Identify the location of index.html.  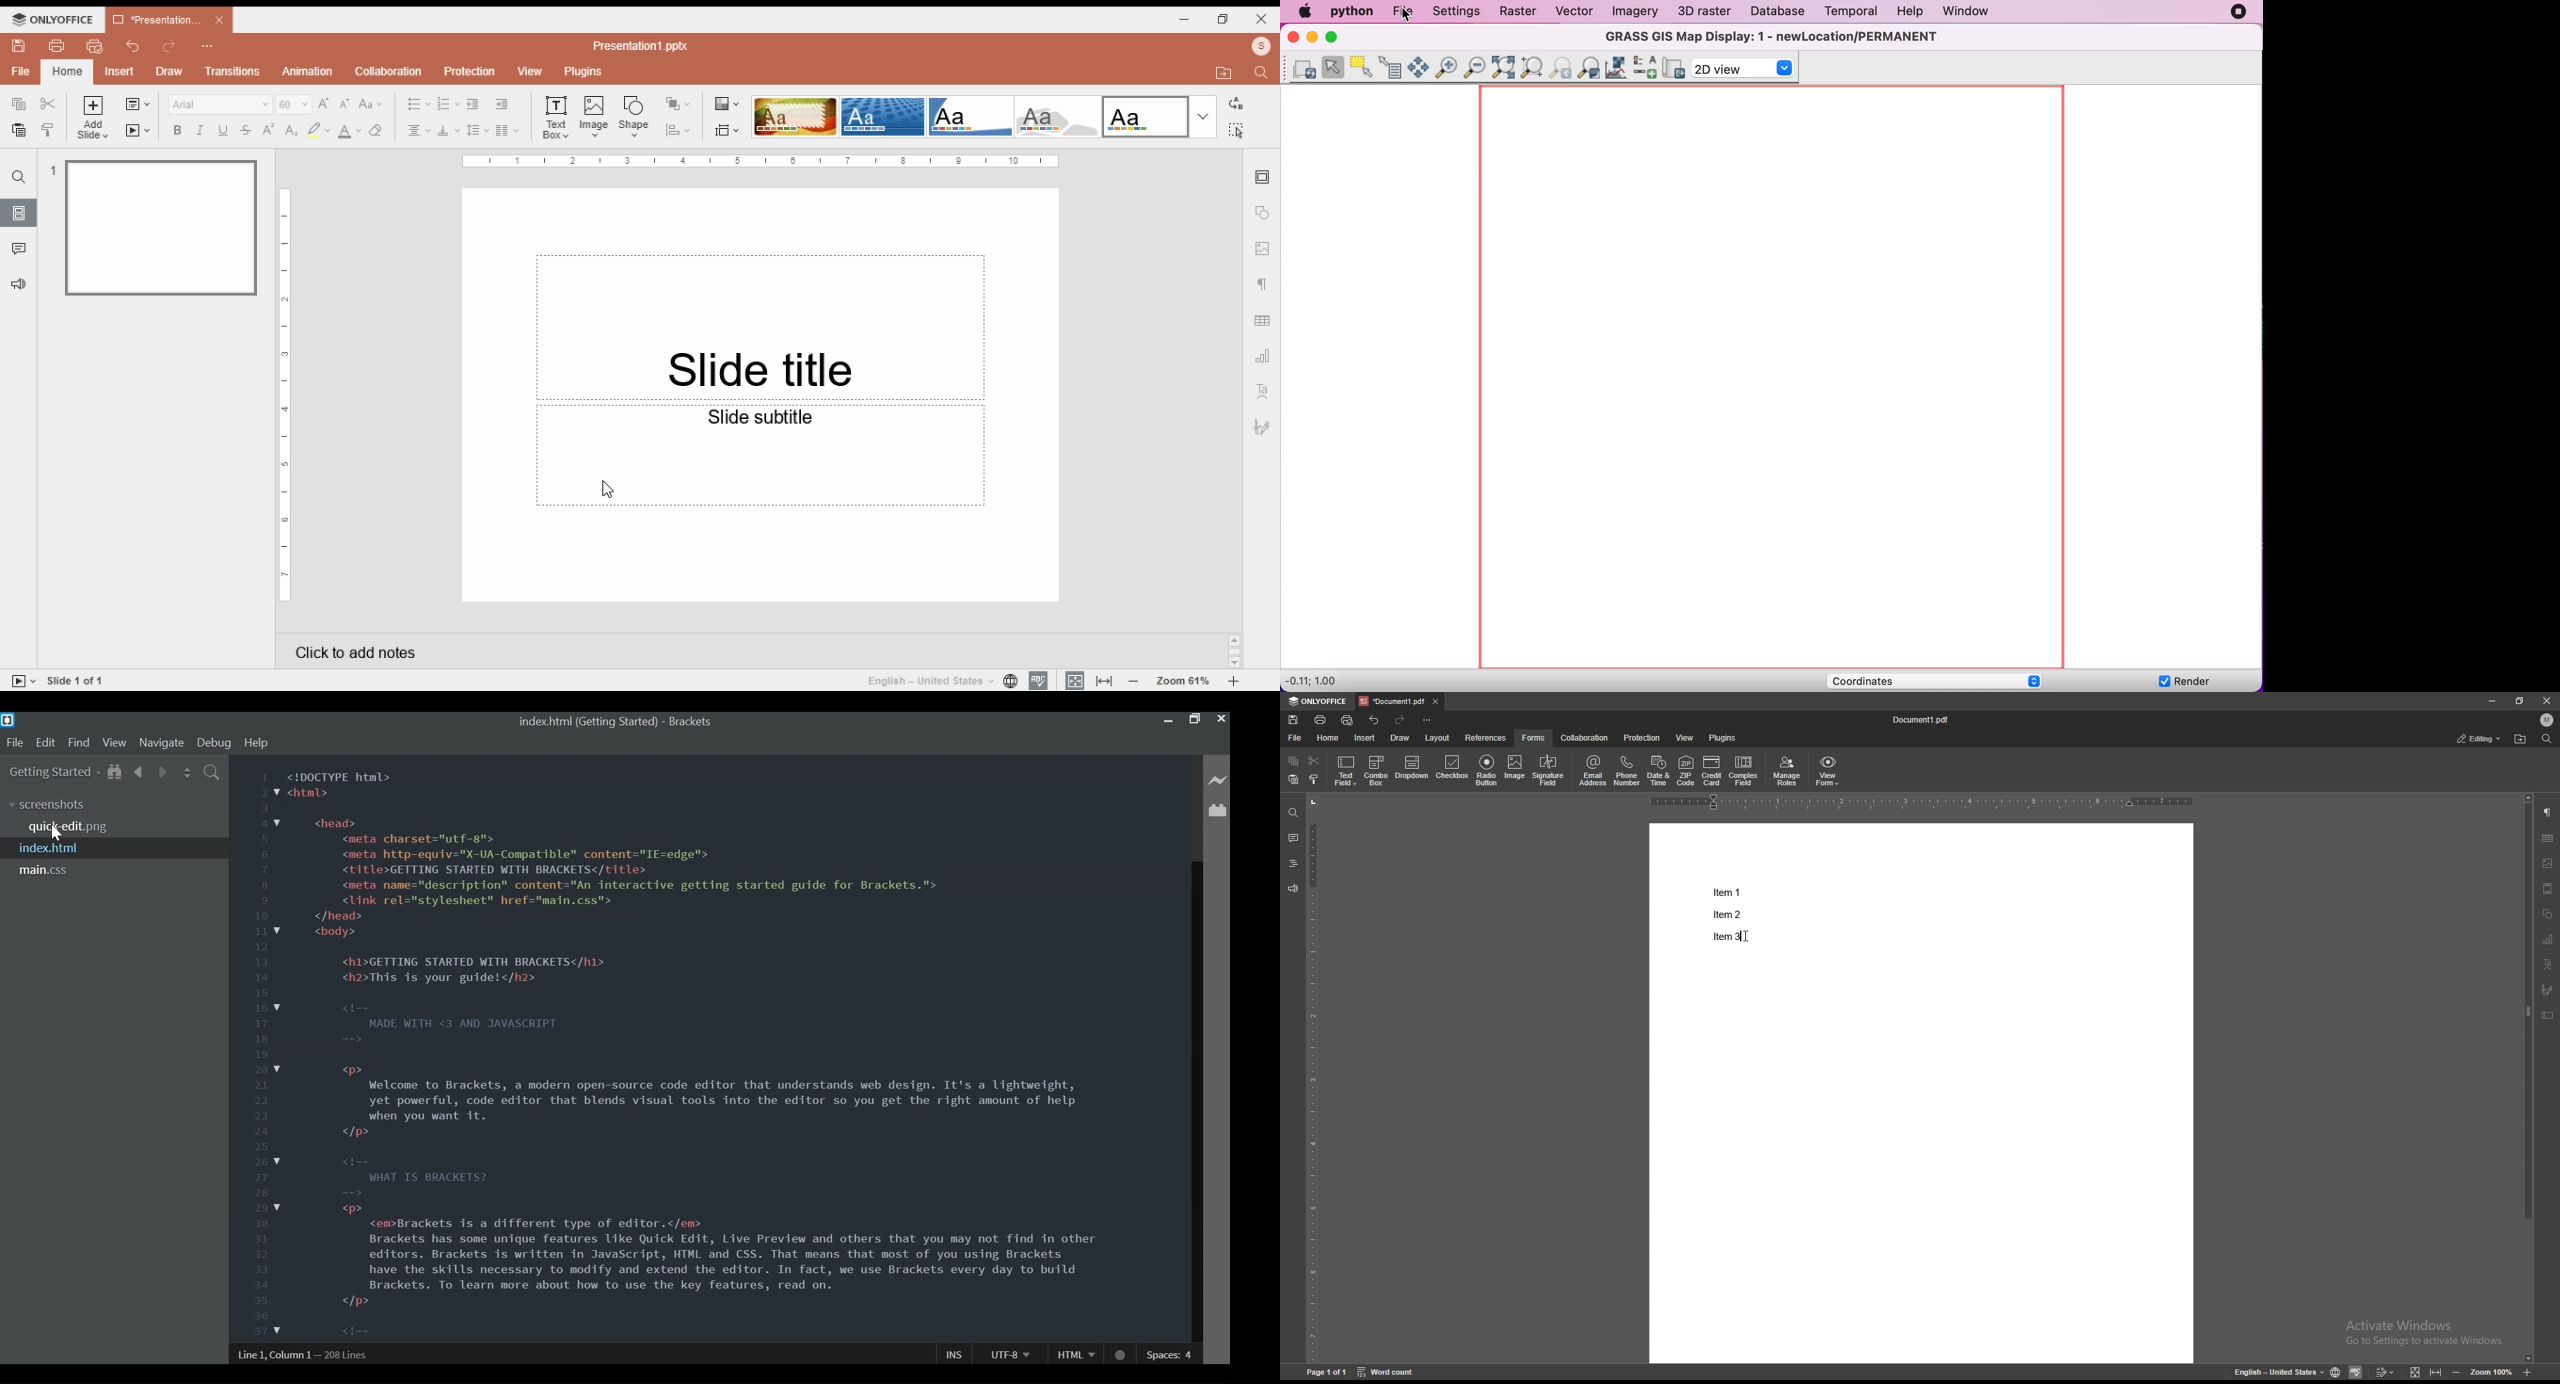
(111, 848).